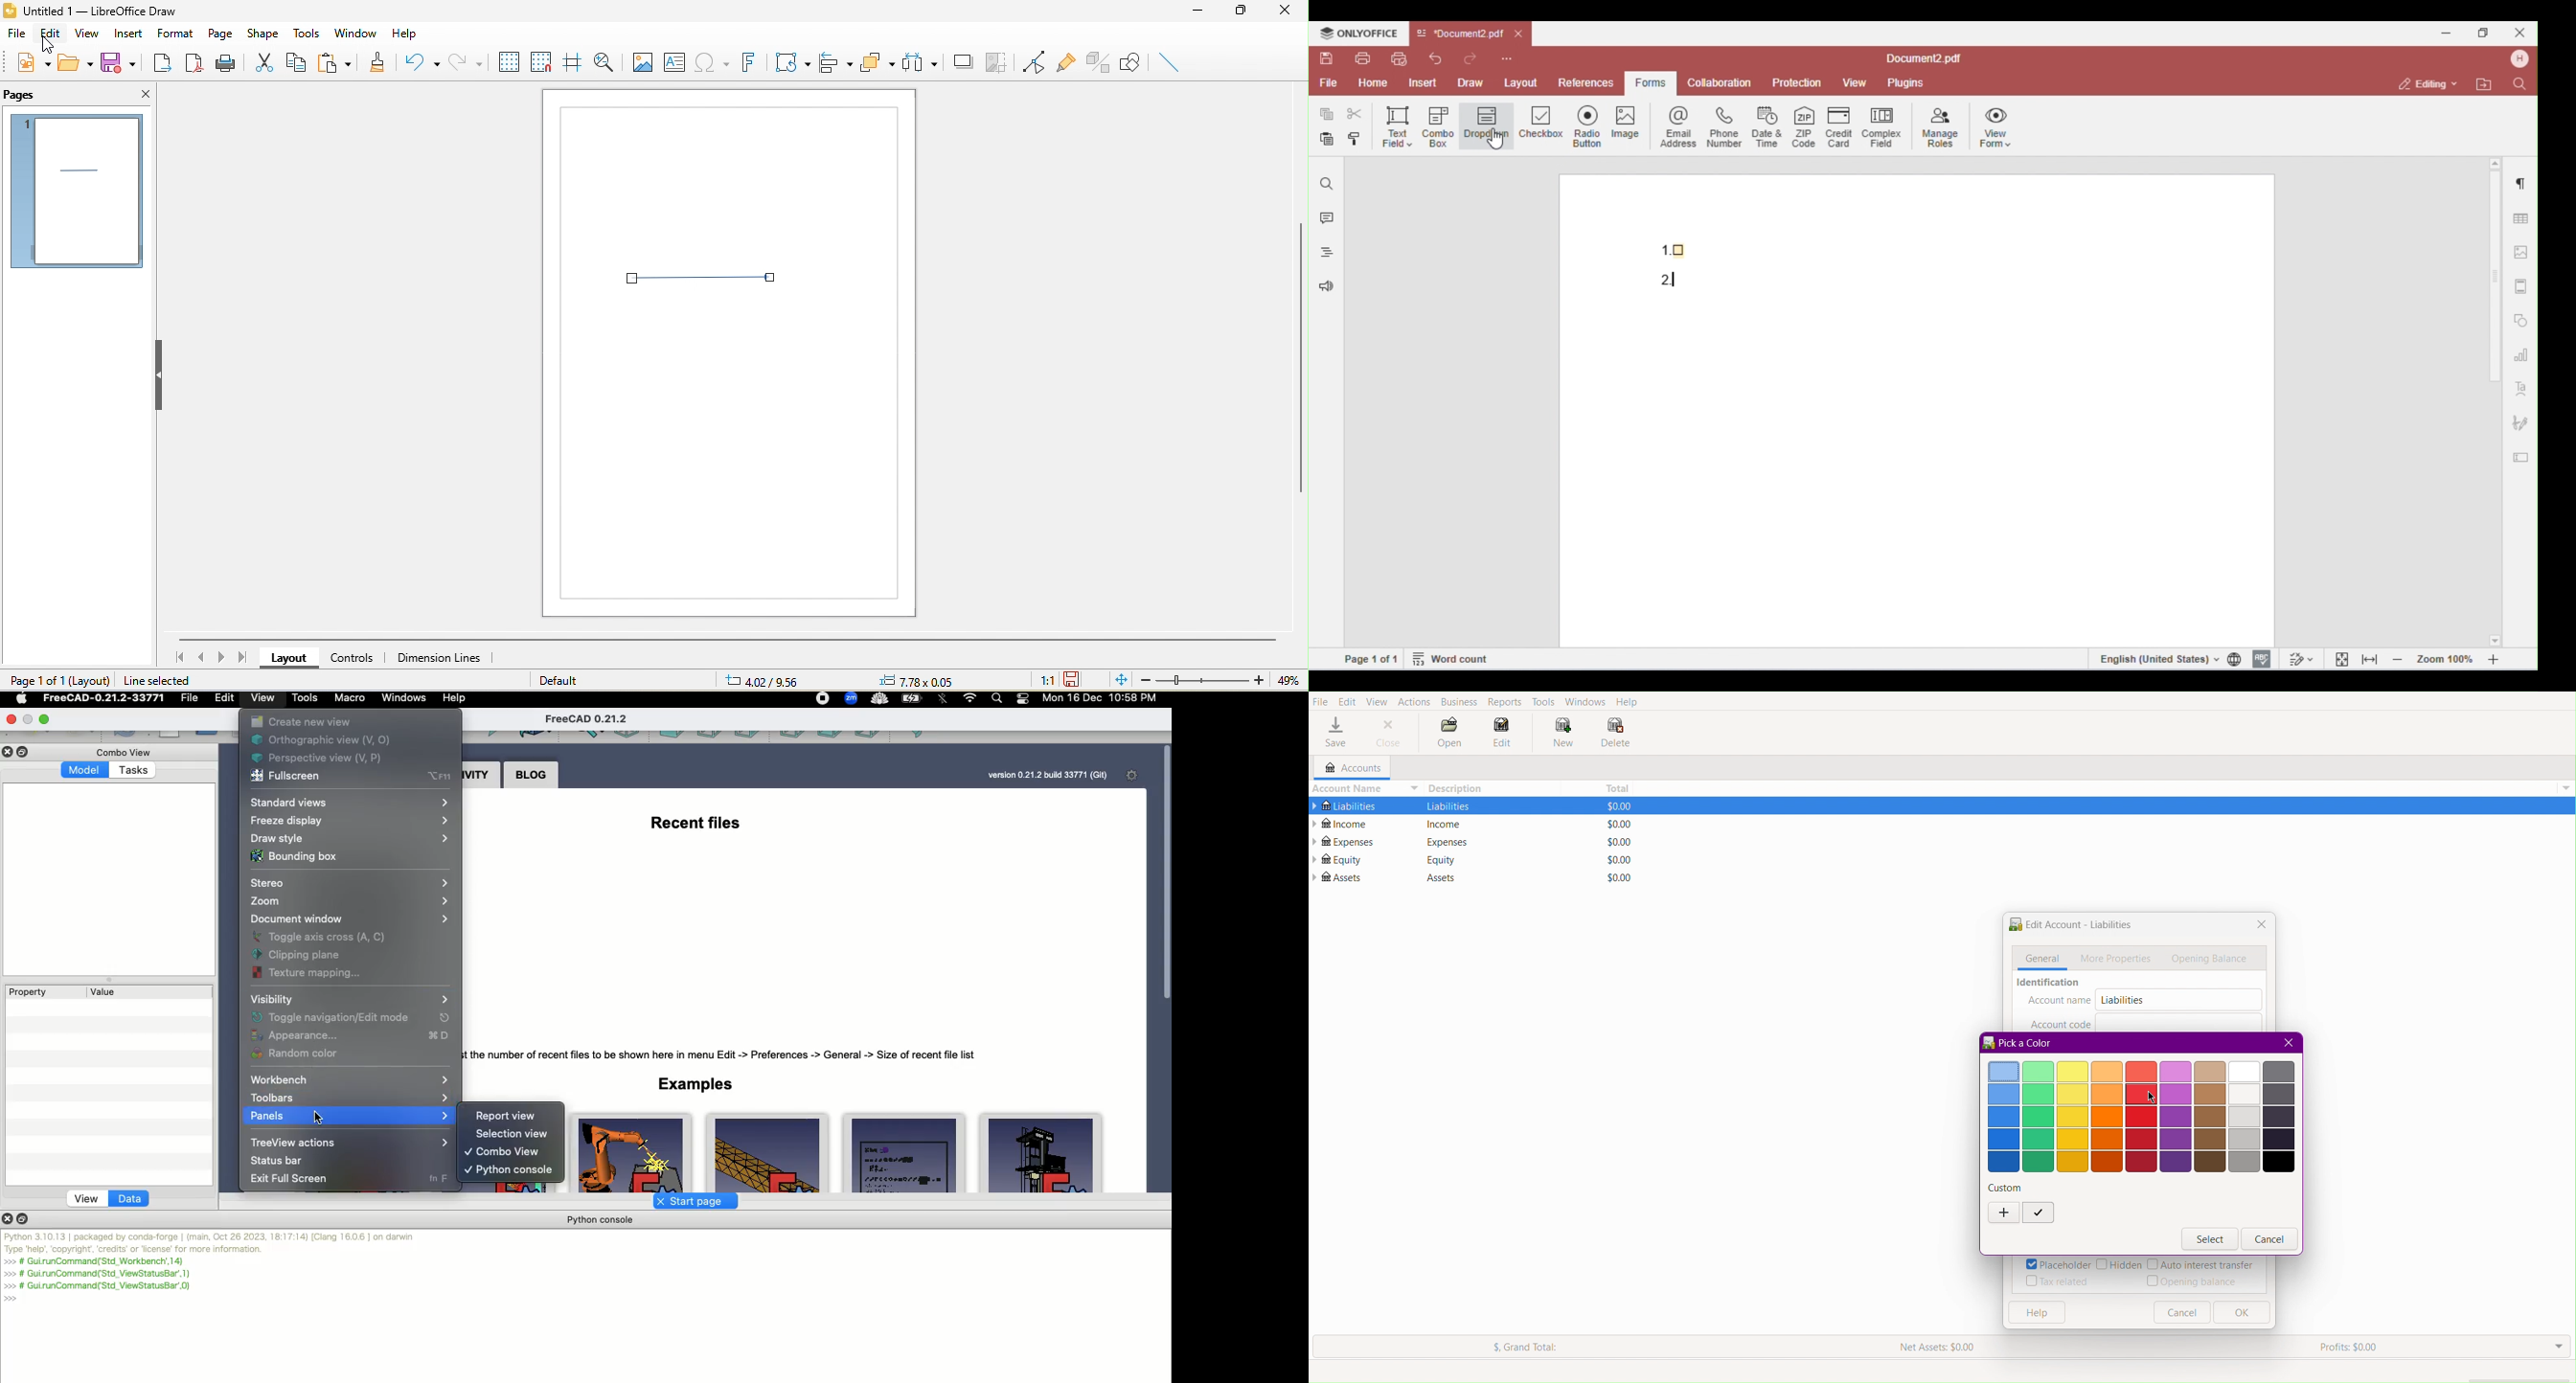 Image resolution: width=2576 pixels, height=1400 pixels. What do you see at coordinates (222, 656) in the screenshot?
I see `next page` at bounding box center [222, 656].